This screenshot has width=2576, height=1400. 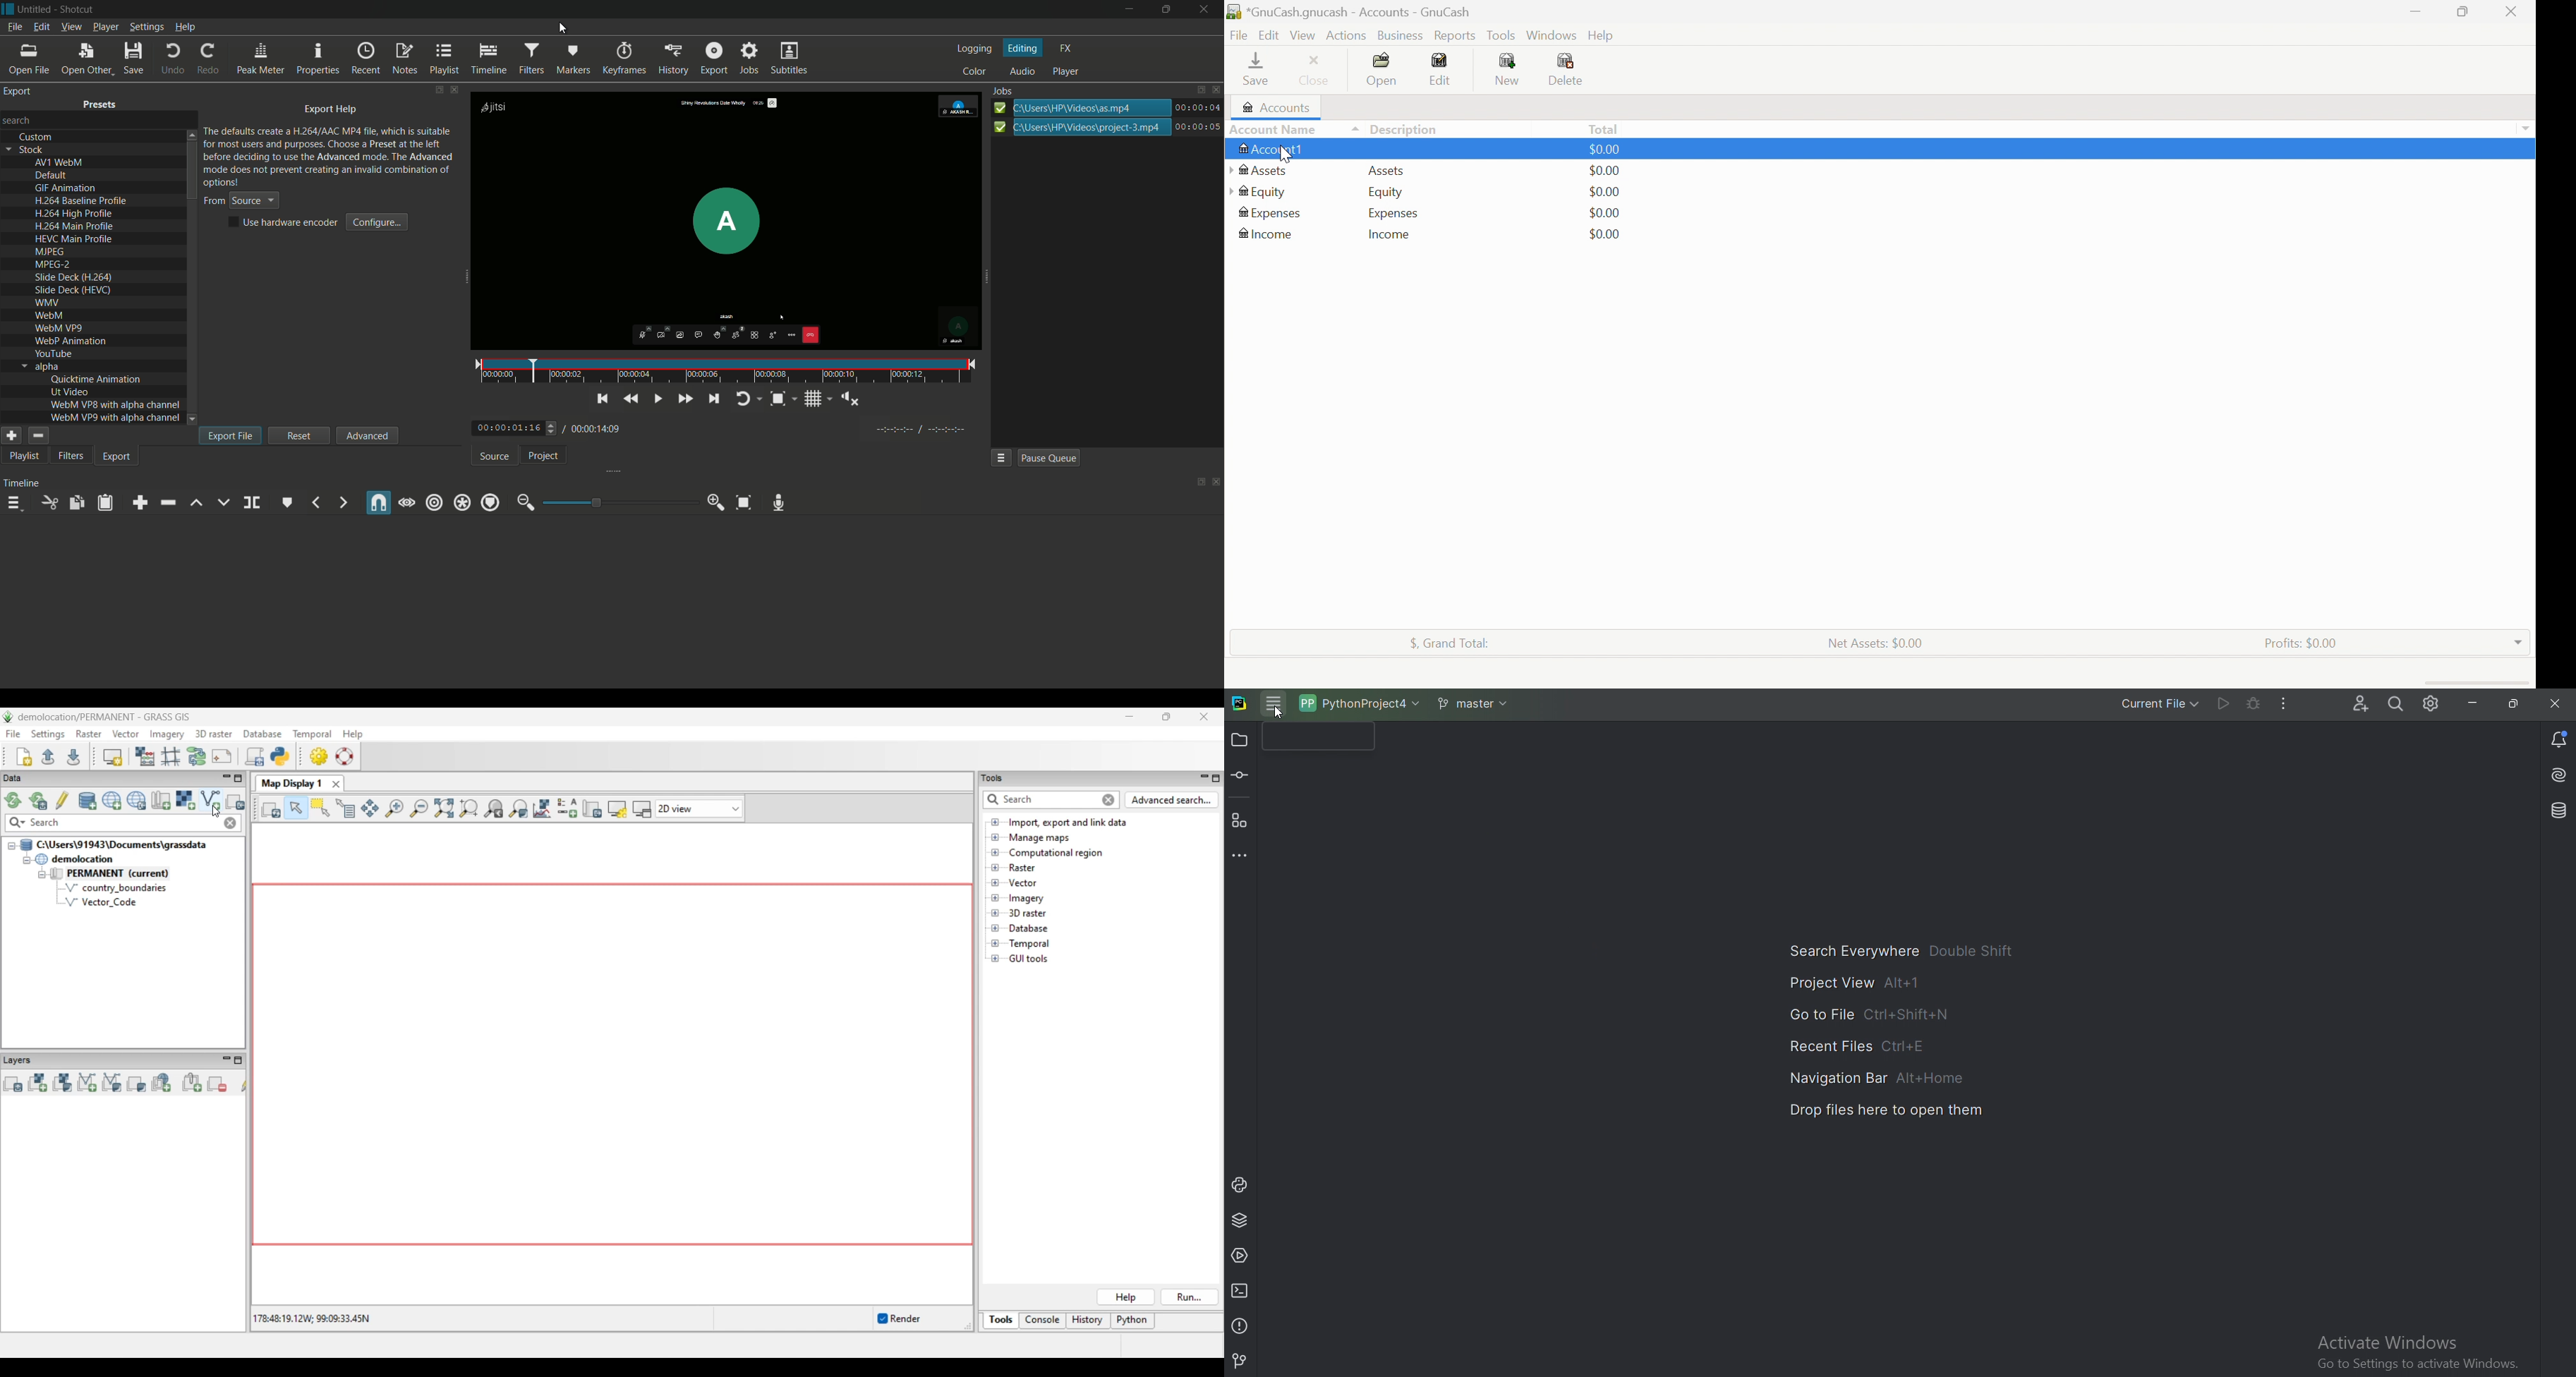 What do you see at coordinates (1022, 72) in the screenshot?
I see `audio` at bounding box center [1022, 72].